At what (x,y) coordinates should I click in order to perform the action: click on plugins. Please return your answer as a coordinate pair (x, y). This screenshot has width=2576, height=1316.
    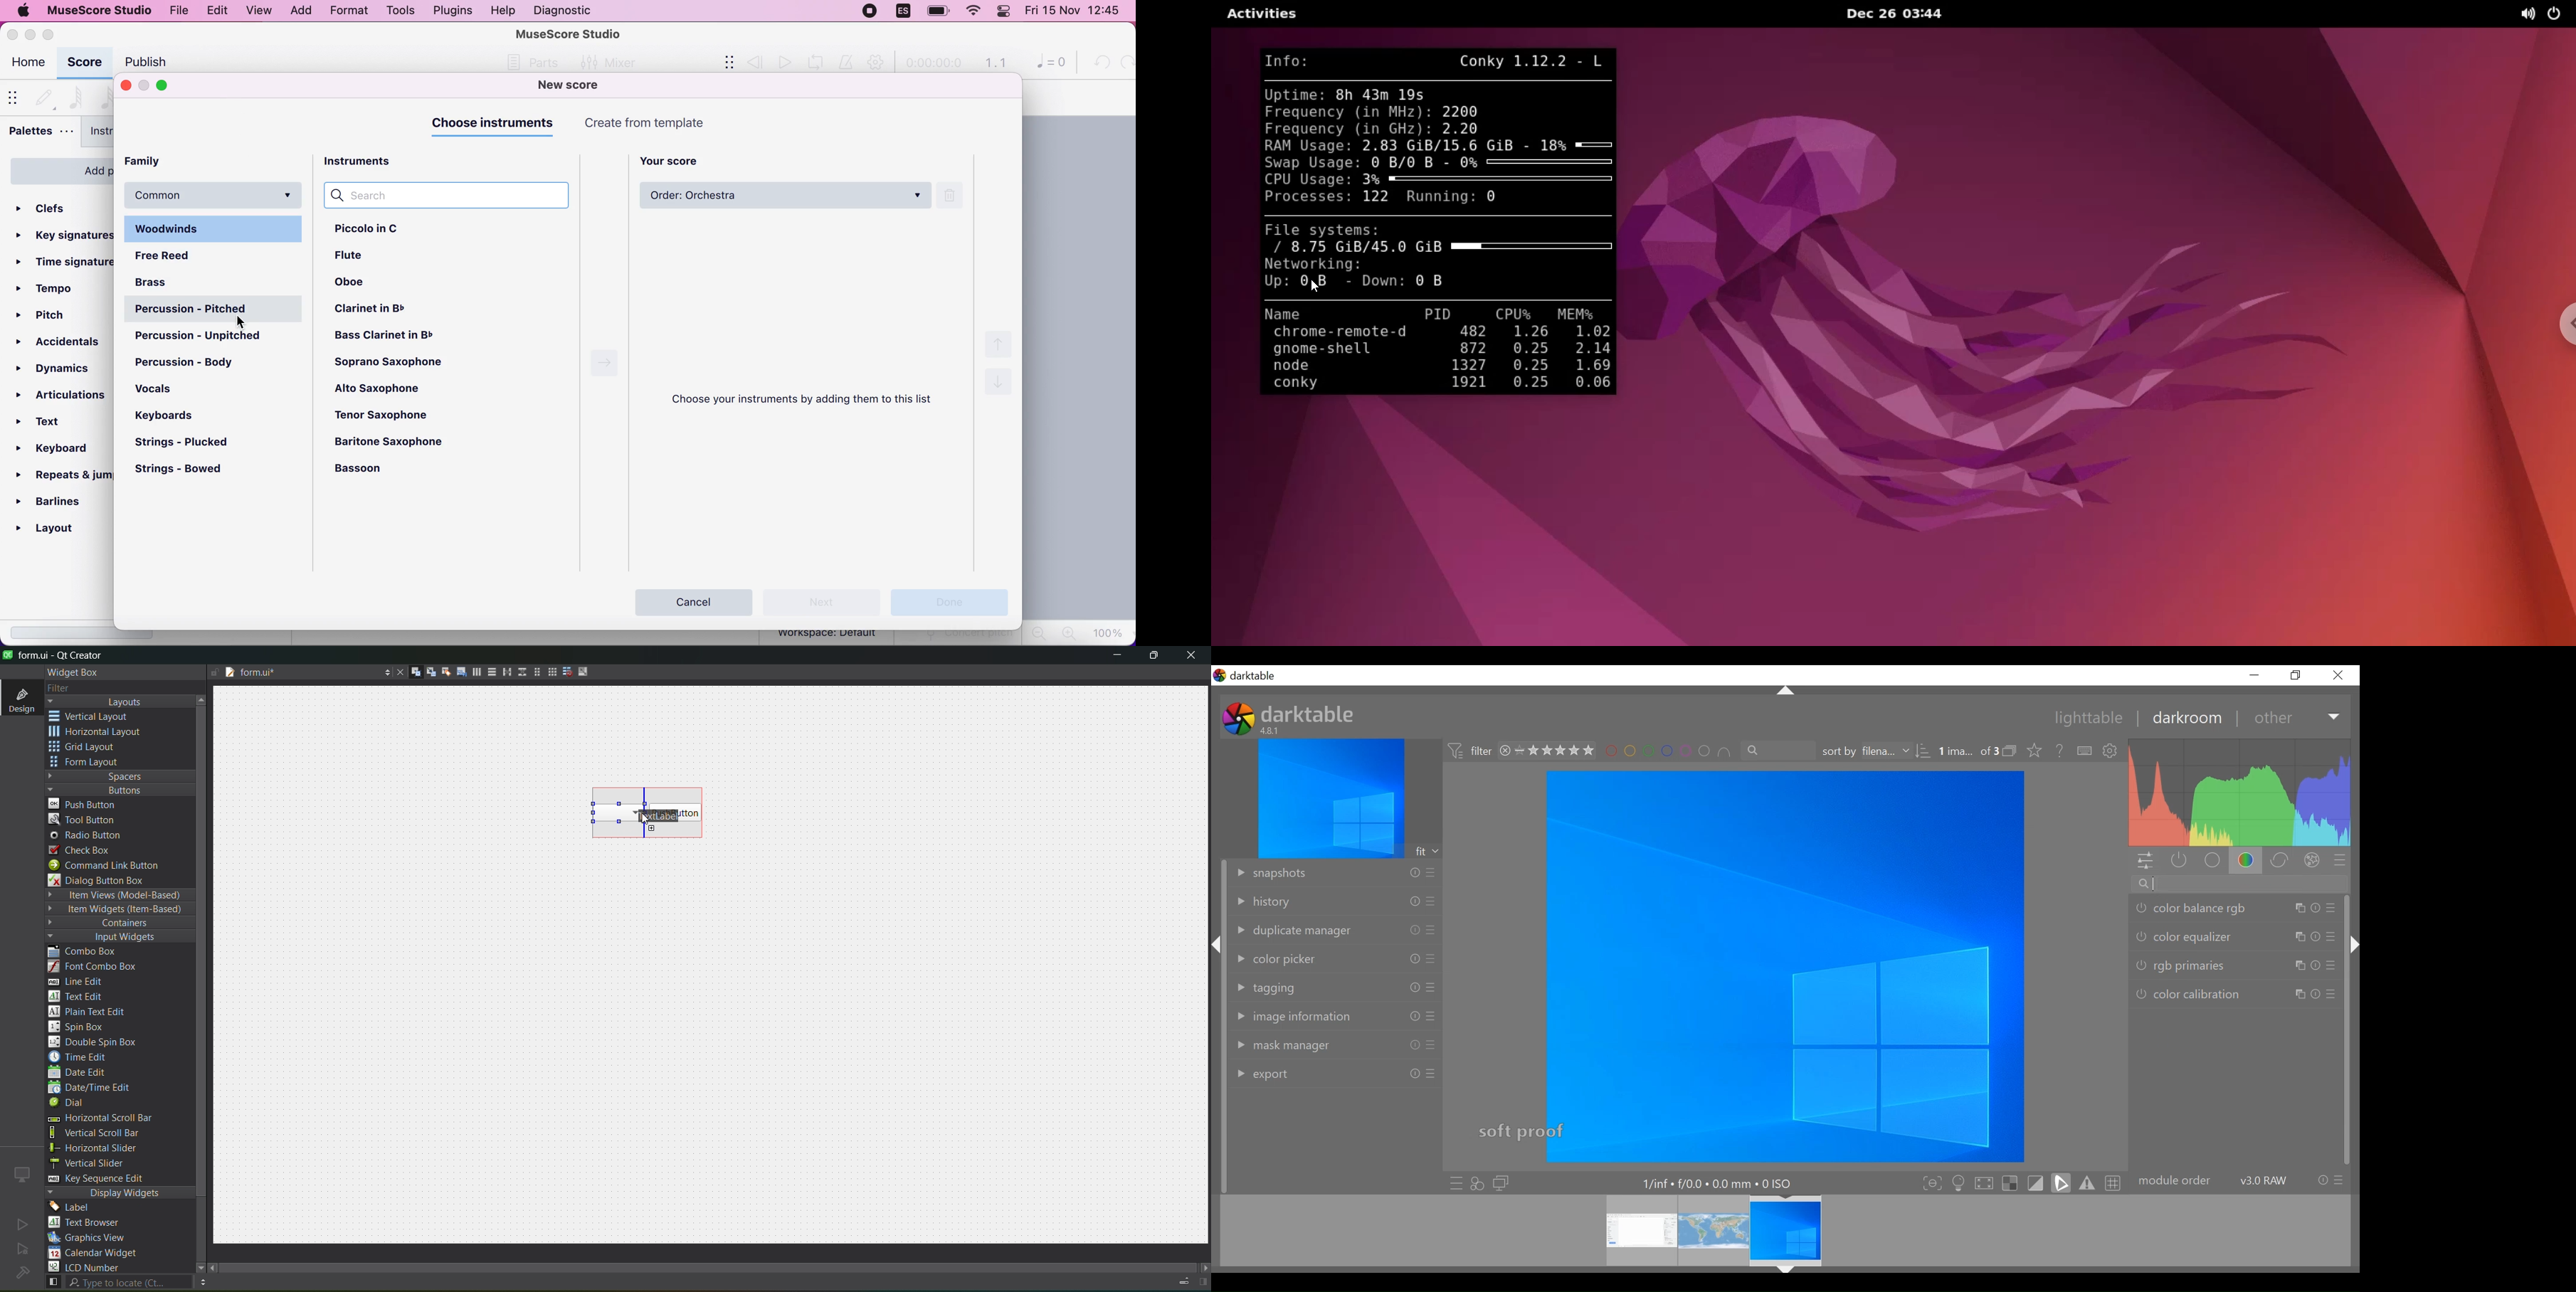
    Looking at the image, I should click on (452, 11).